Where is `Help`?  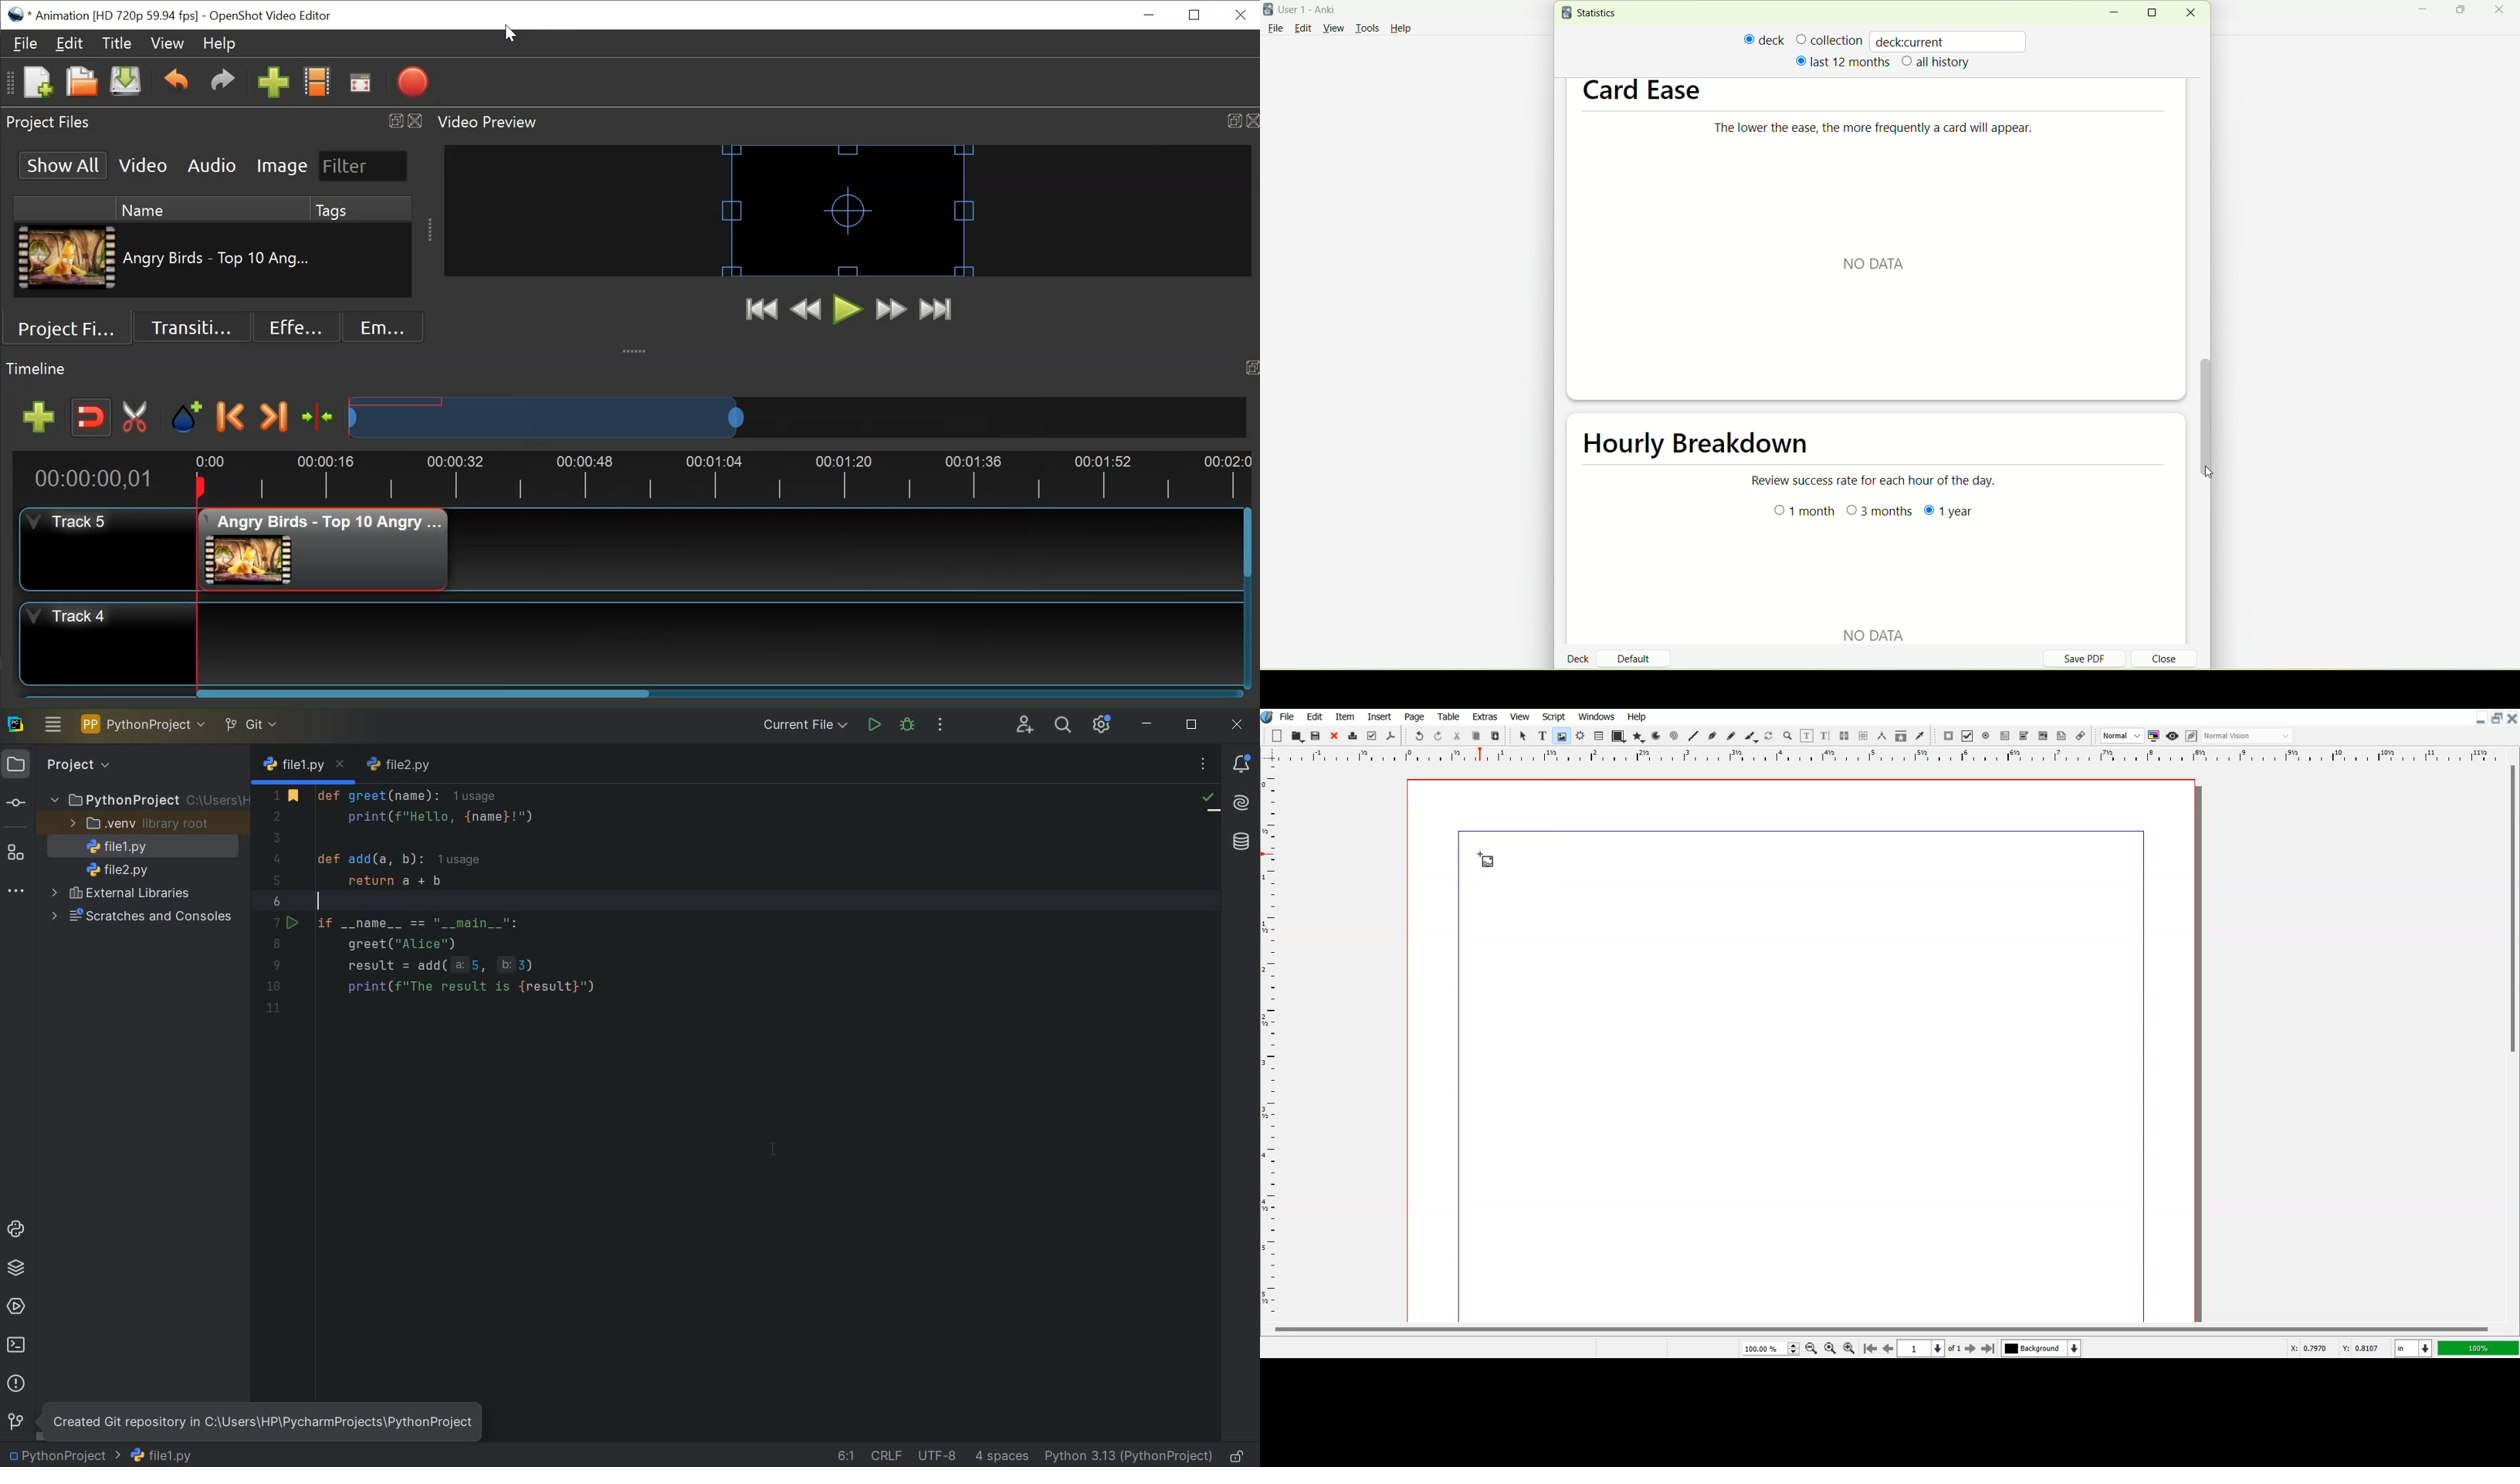 Help is located at coordinates (1637, 717).